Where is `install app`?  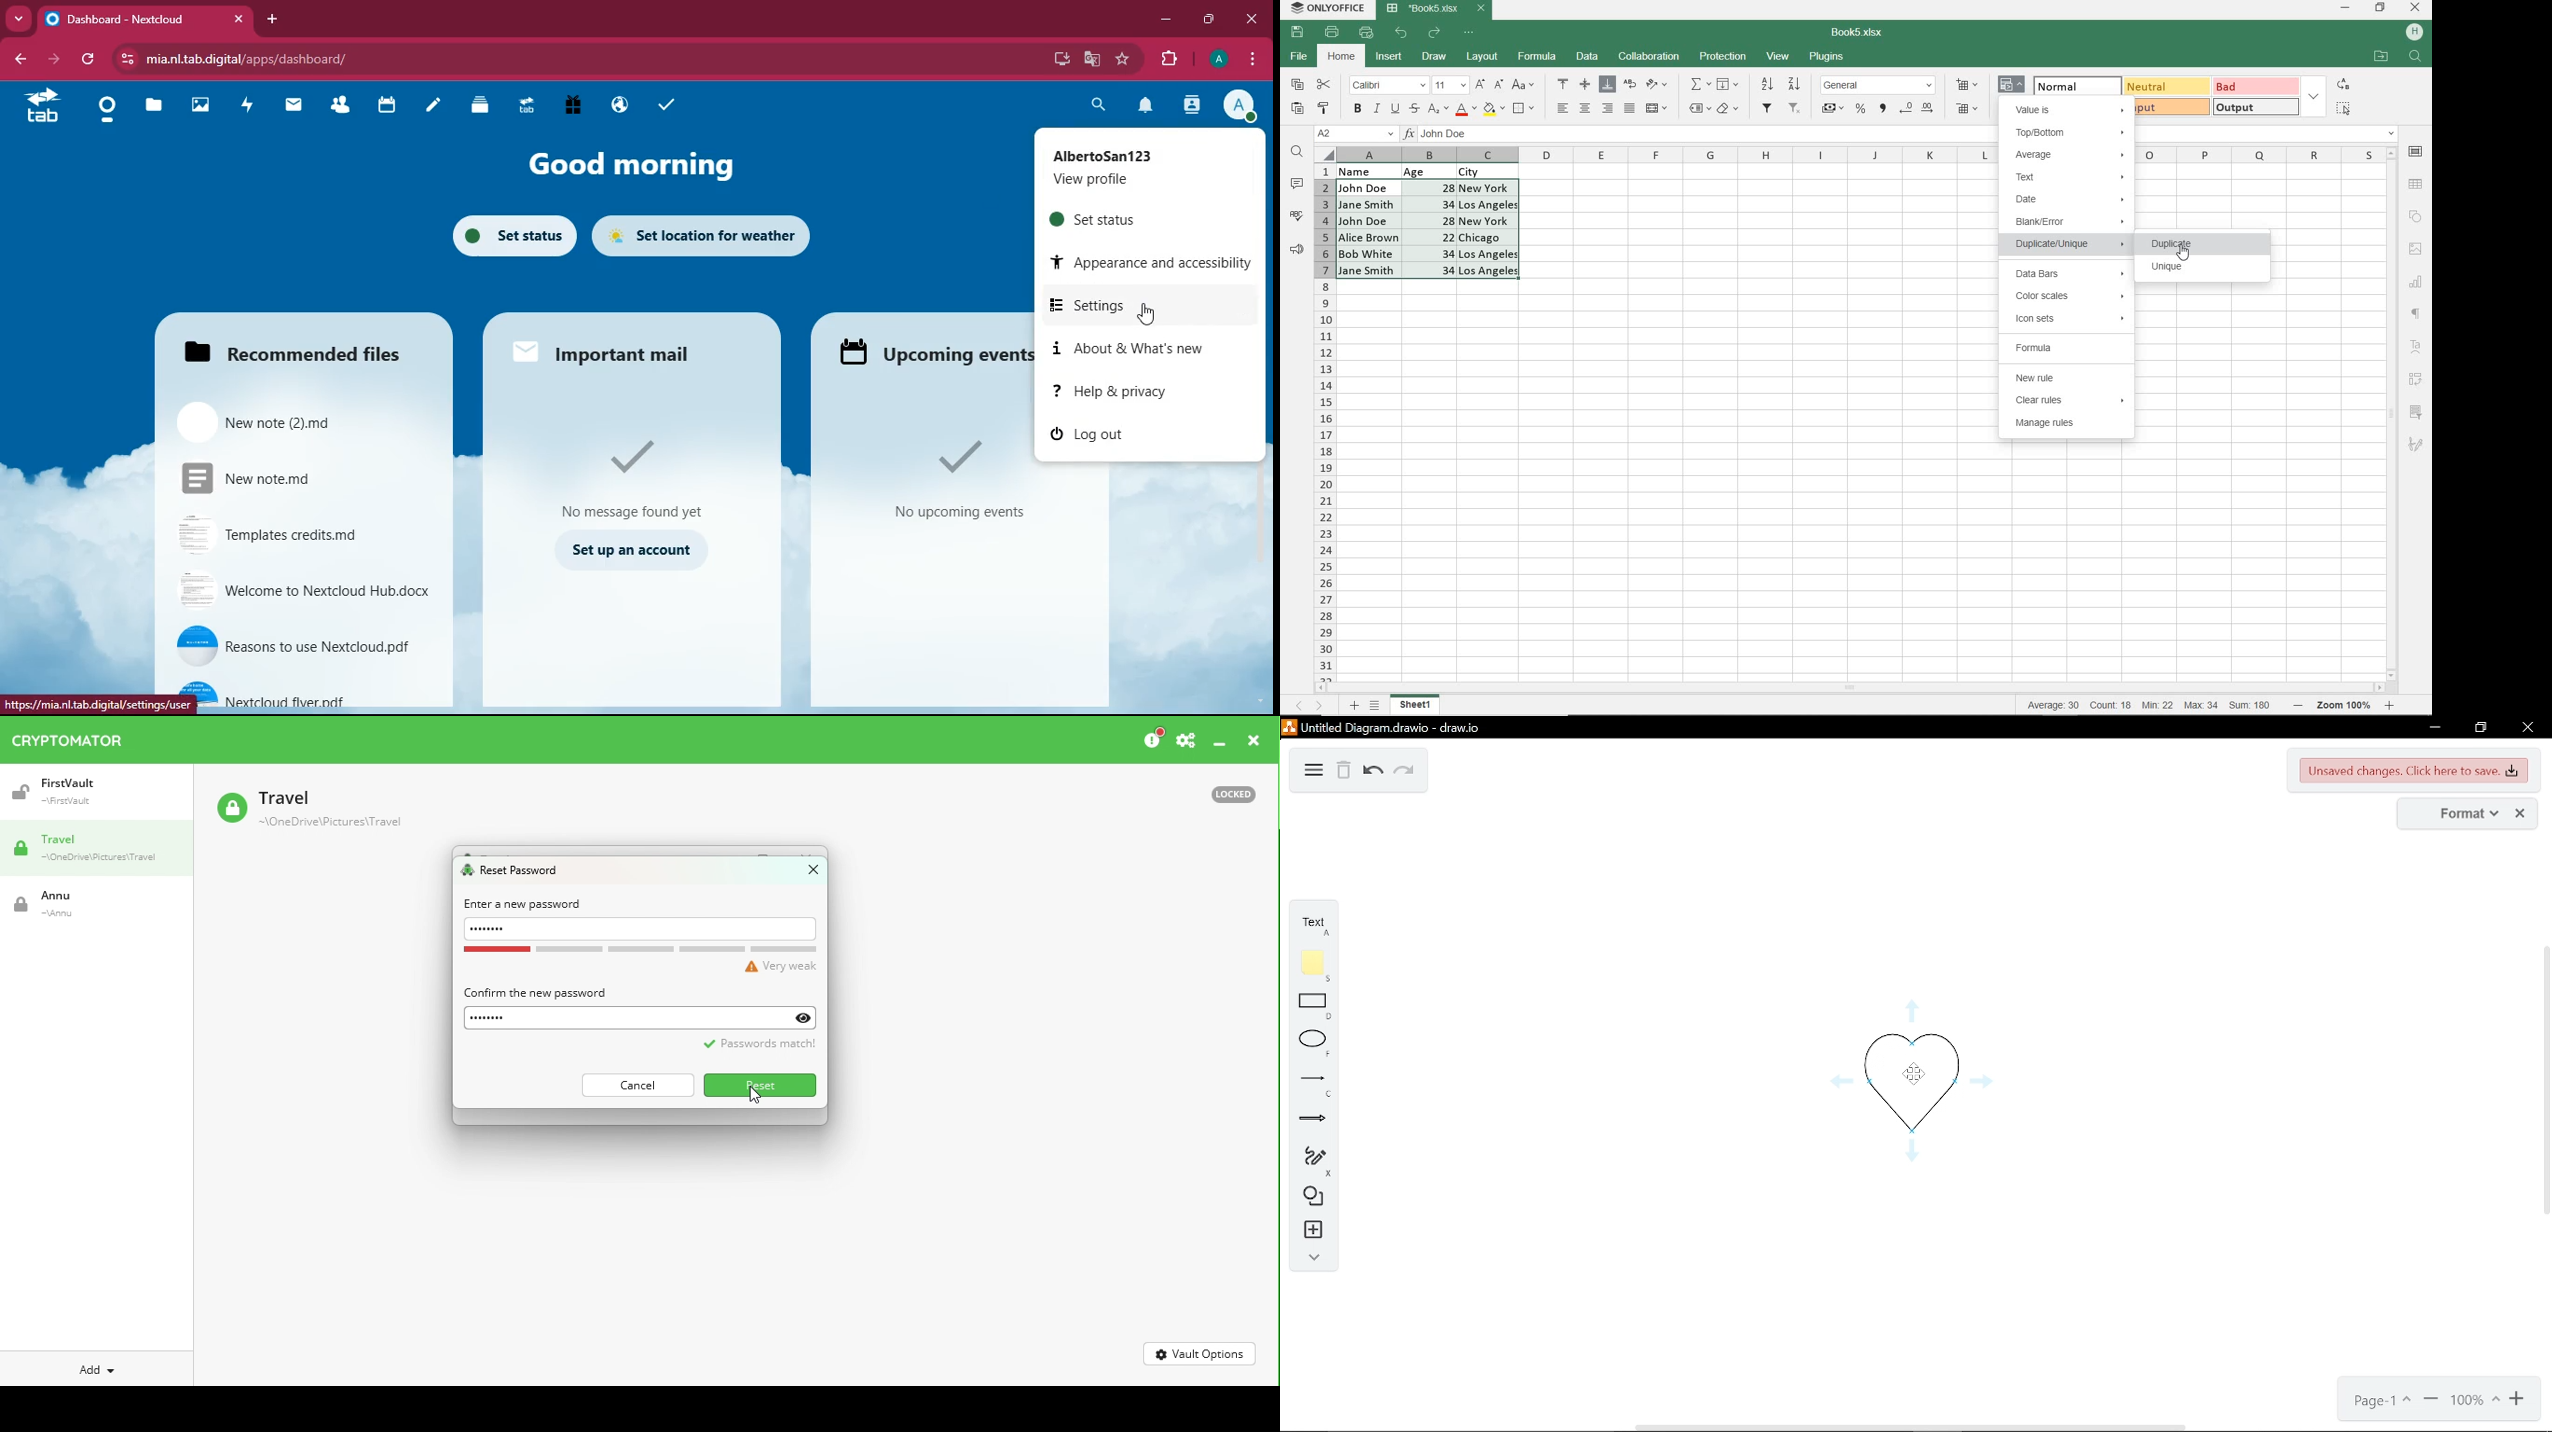 install app is located at coordinates (1061, 59).